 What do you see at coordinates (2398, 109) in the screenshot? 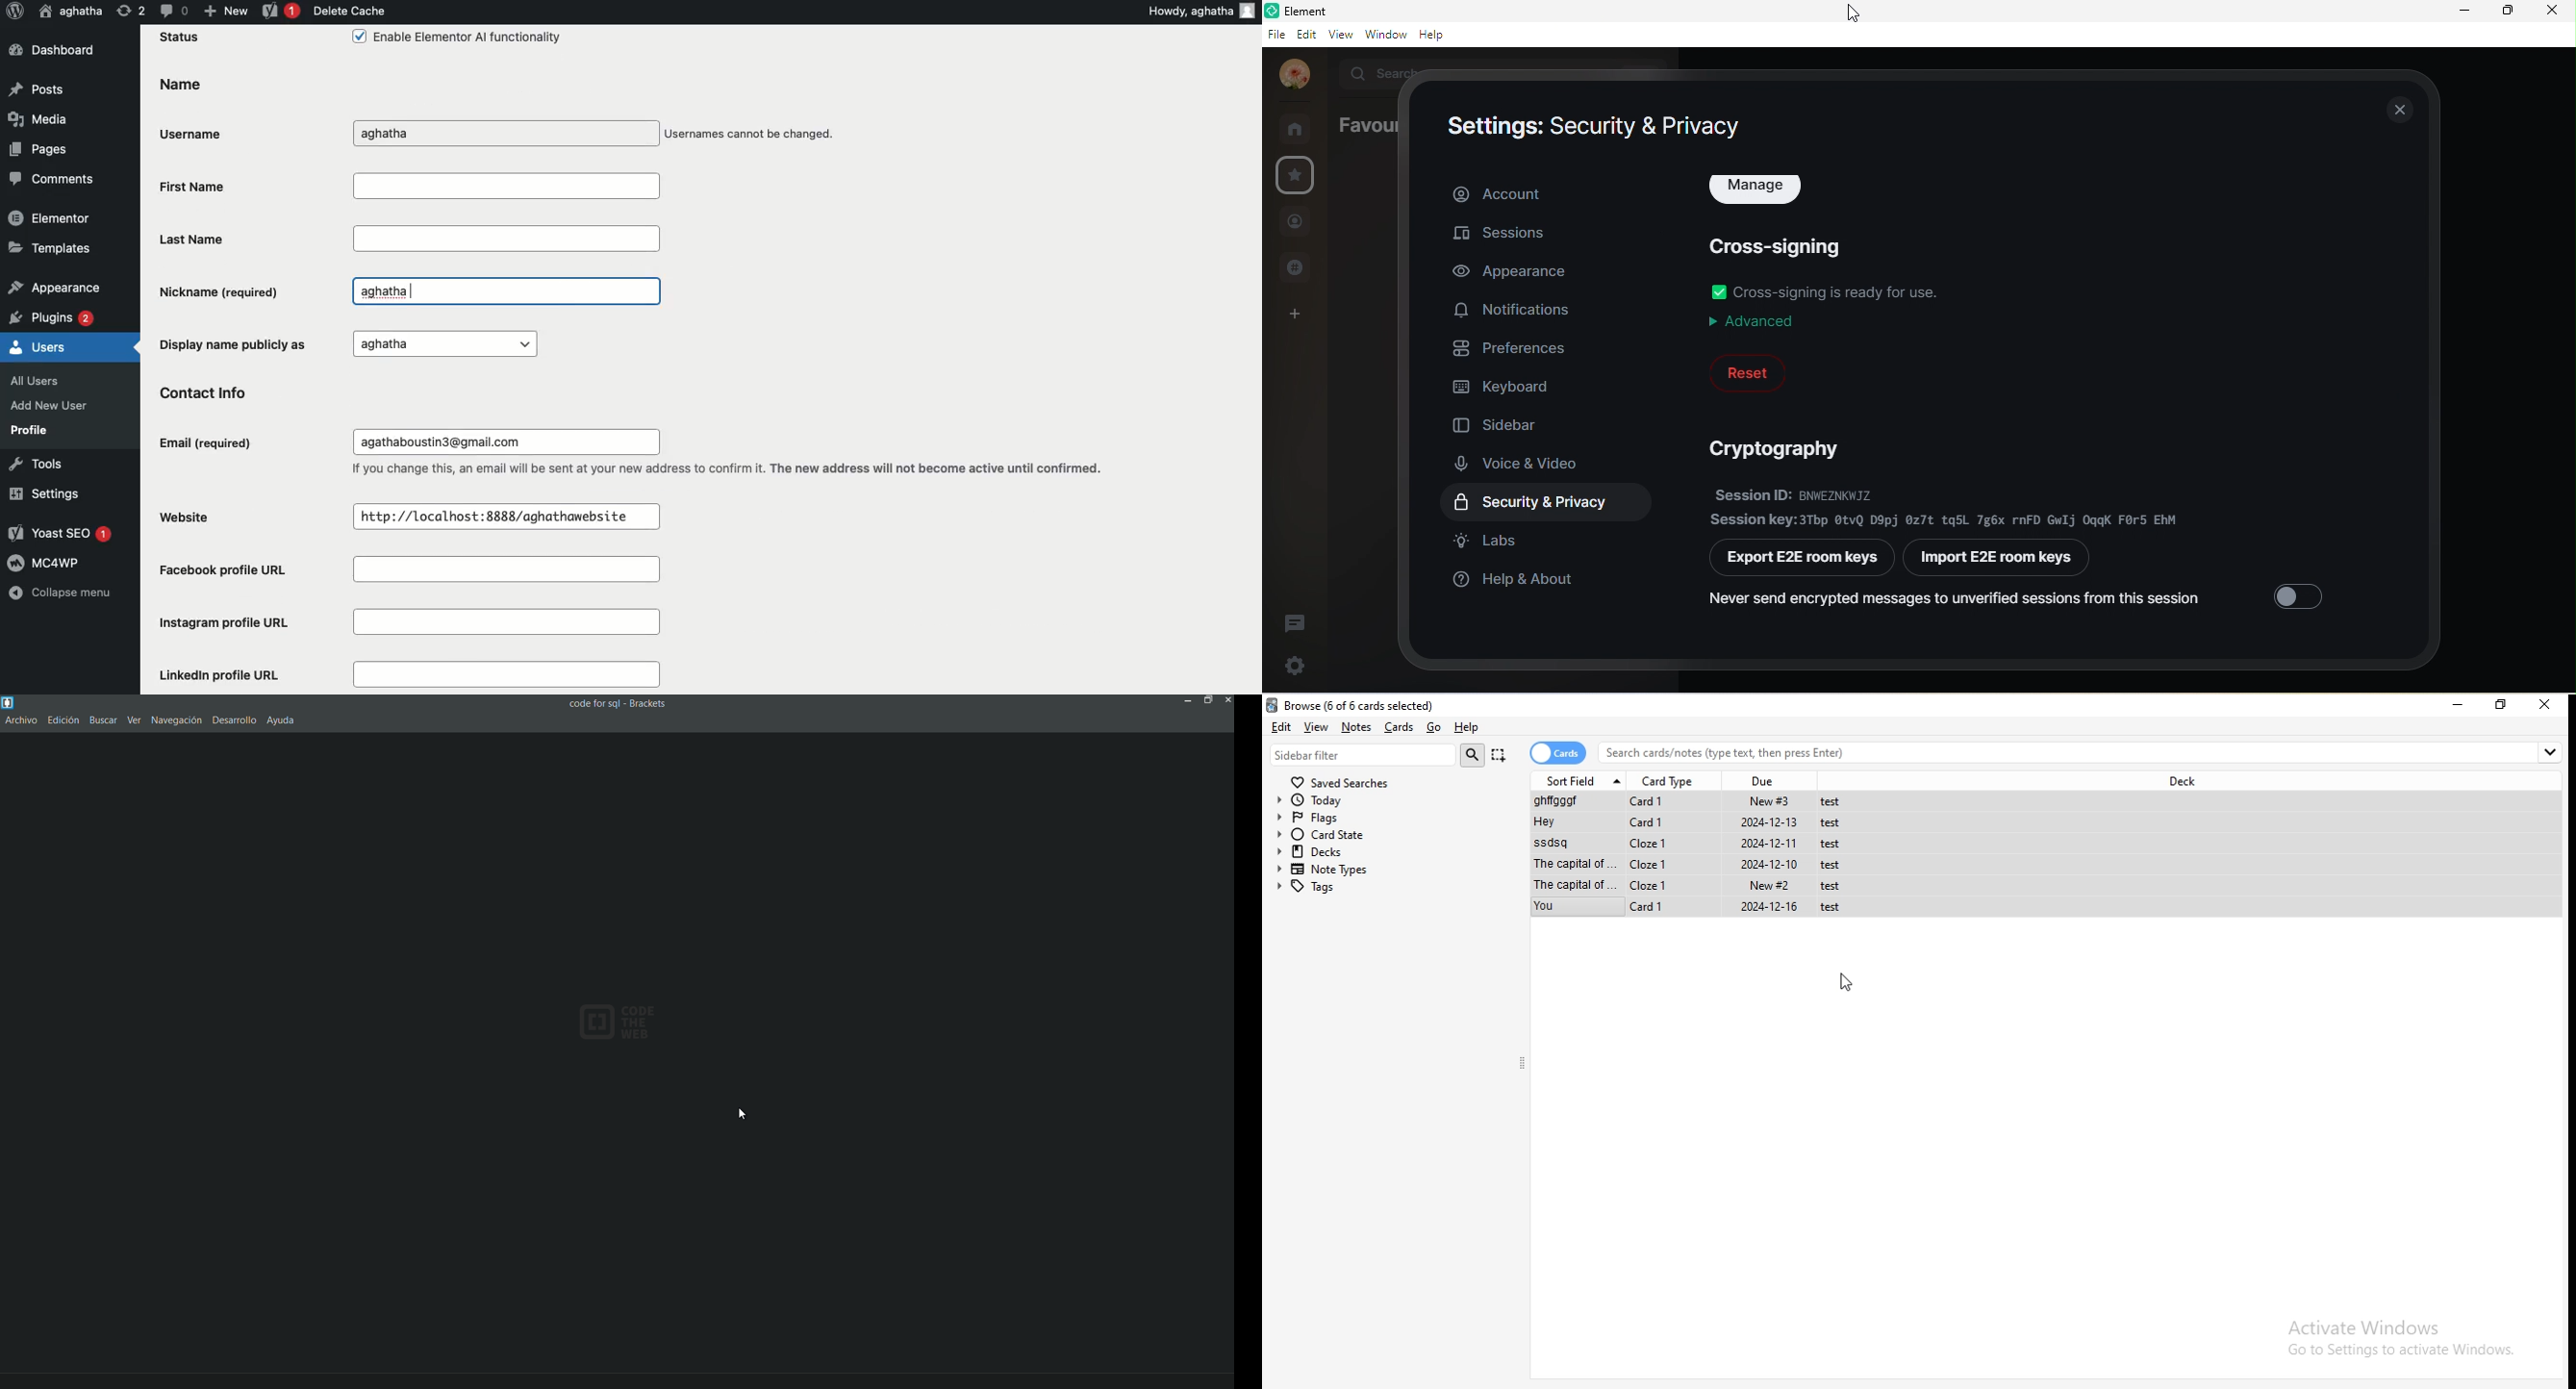
I see `close` at bounding box center [2398, 109].